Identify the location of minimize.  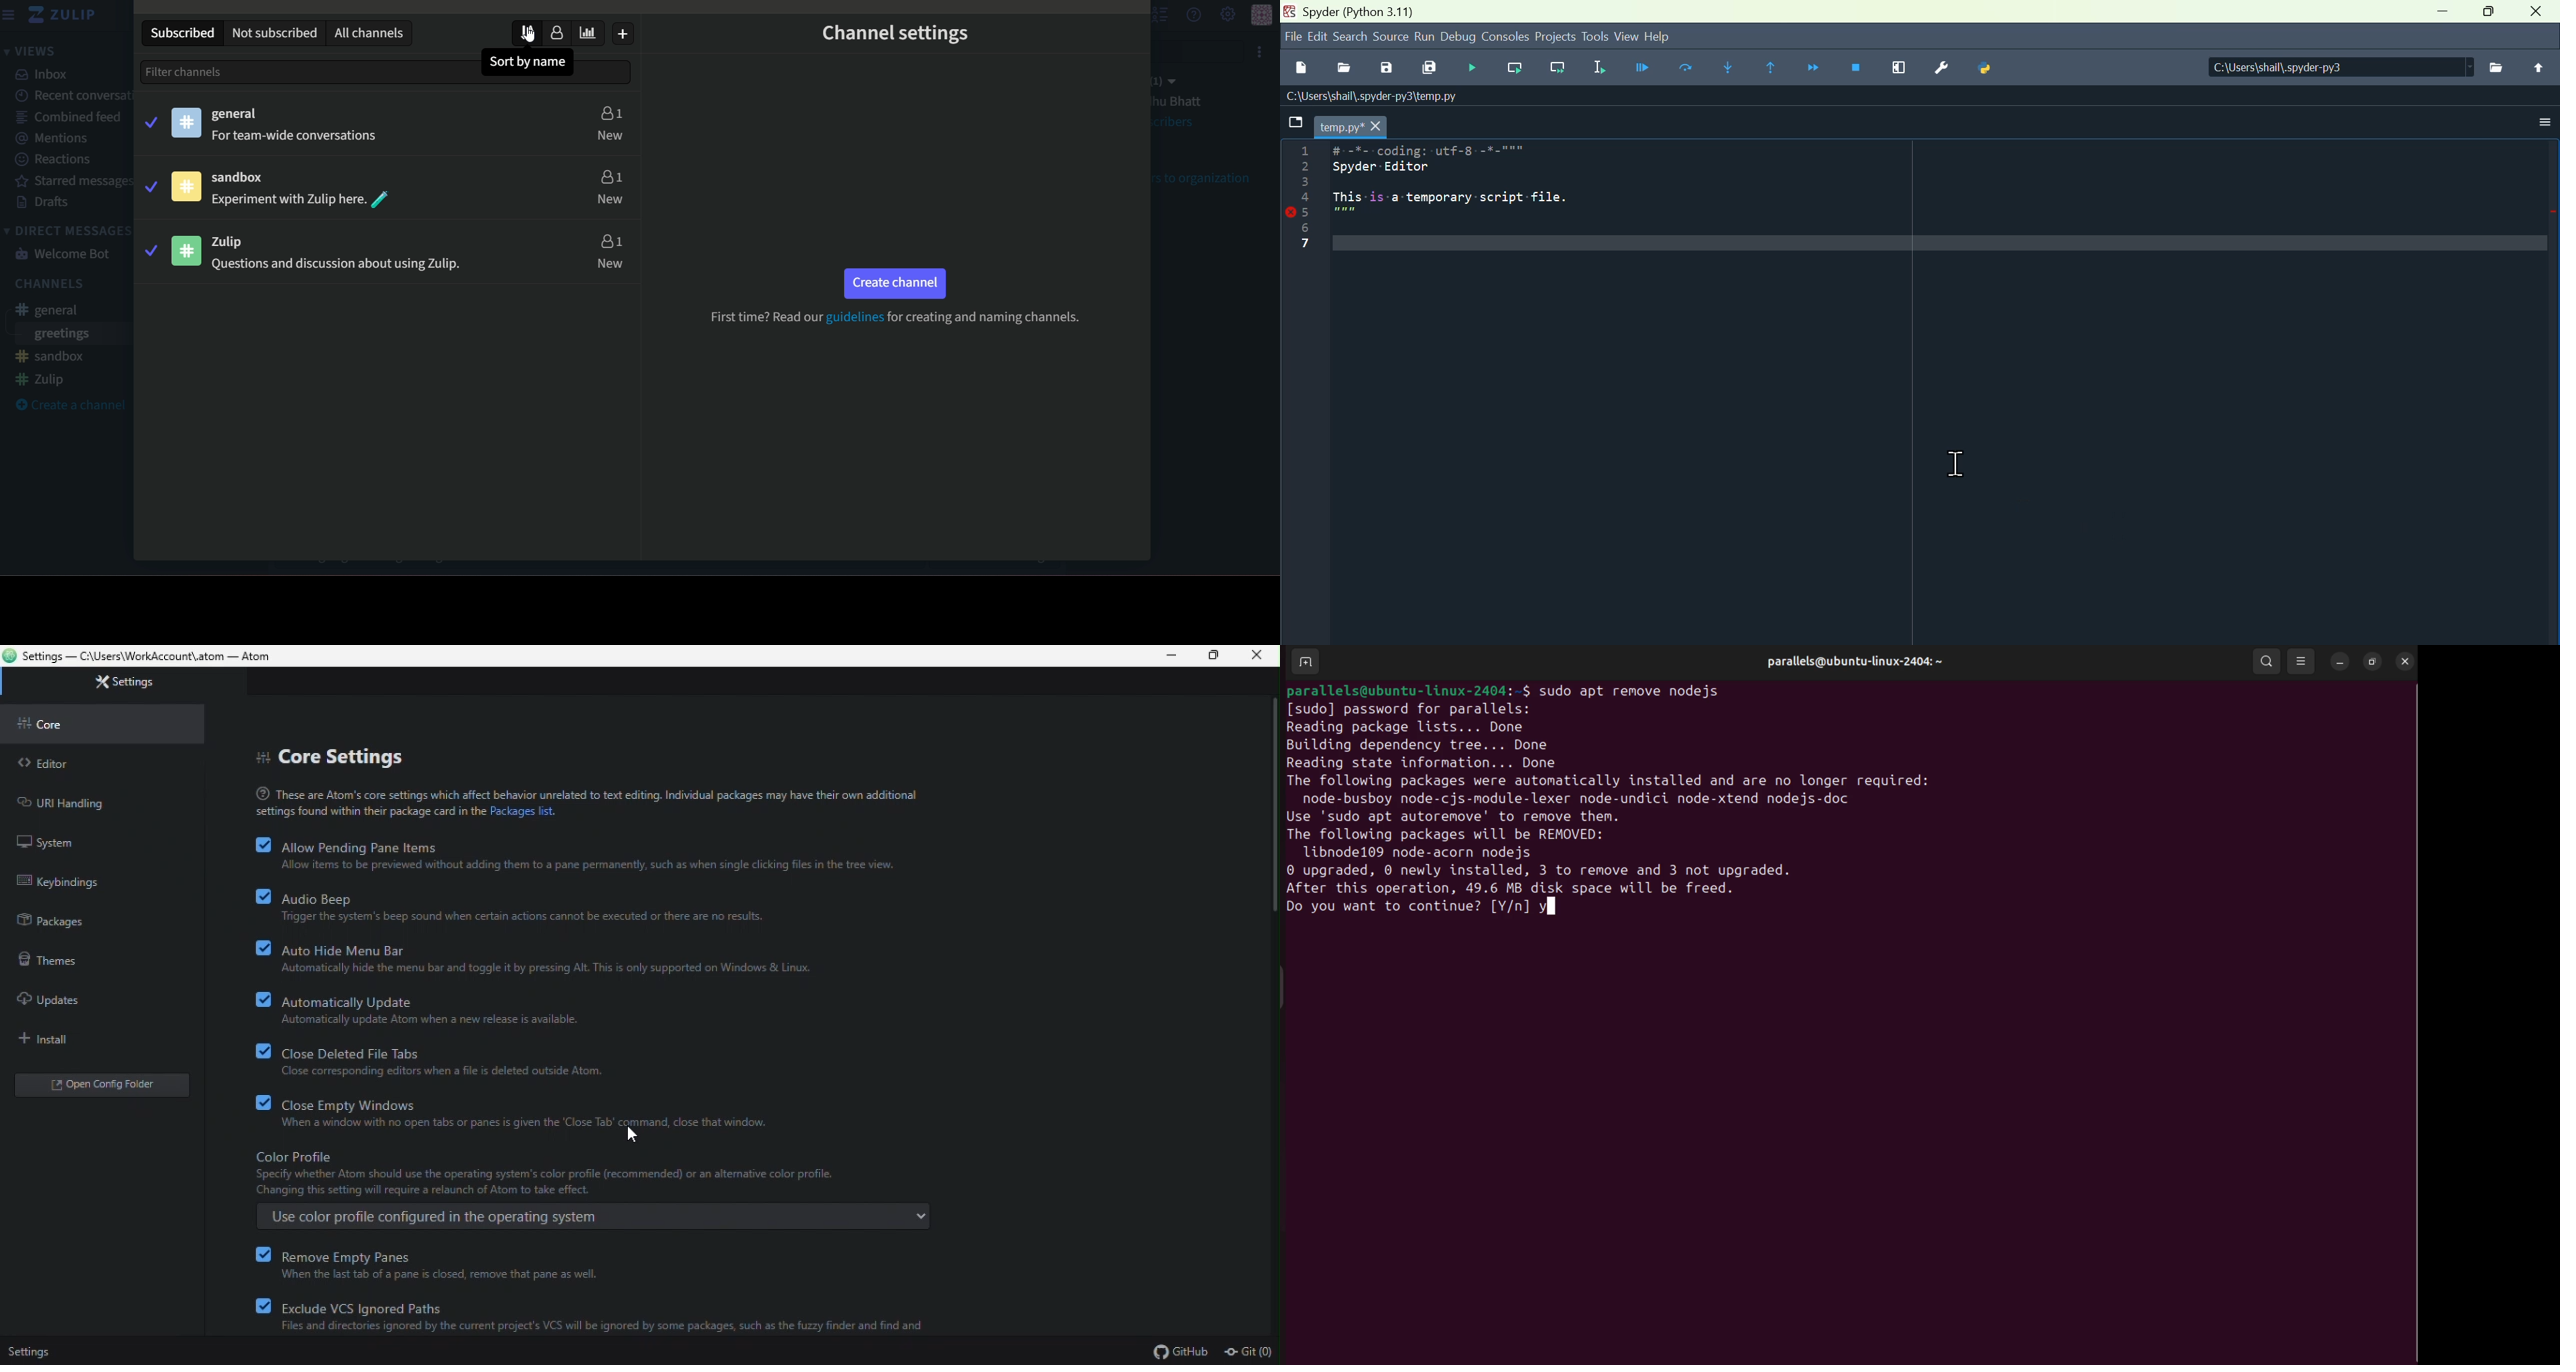
(2339, 662).